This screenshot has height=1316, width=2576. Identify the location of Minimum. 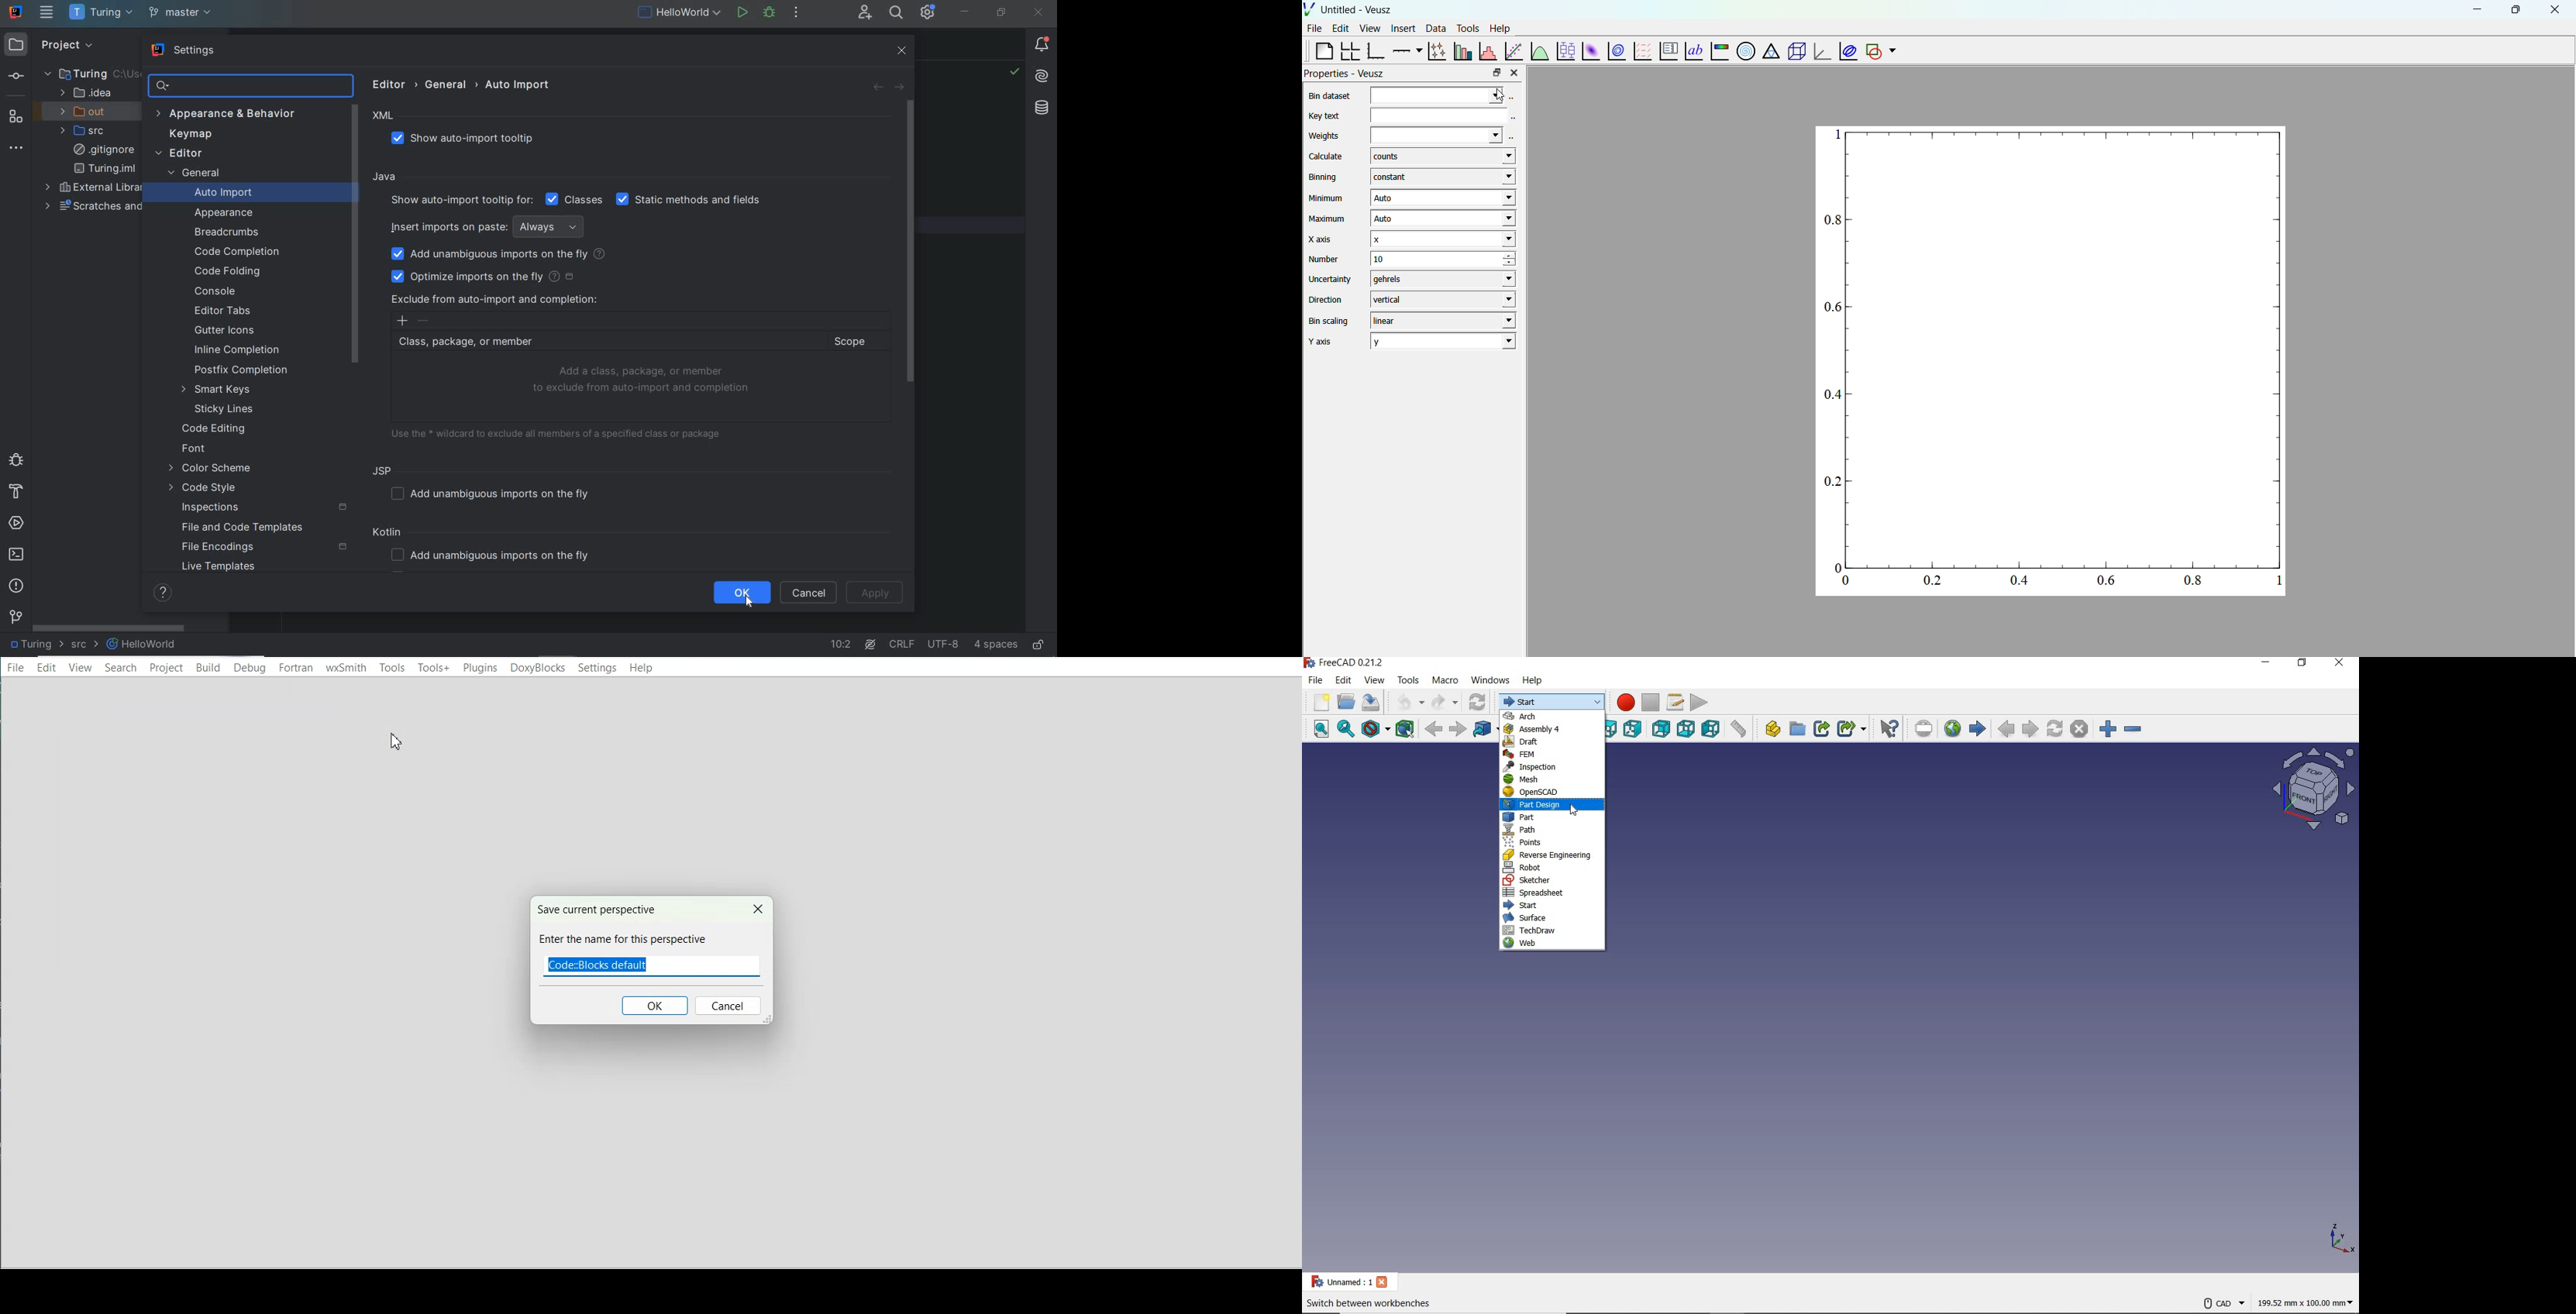
(1327, 198).